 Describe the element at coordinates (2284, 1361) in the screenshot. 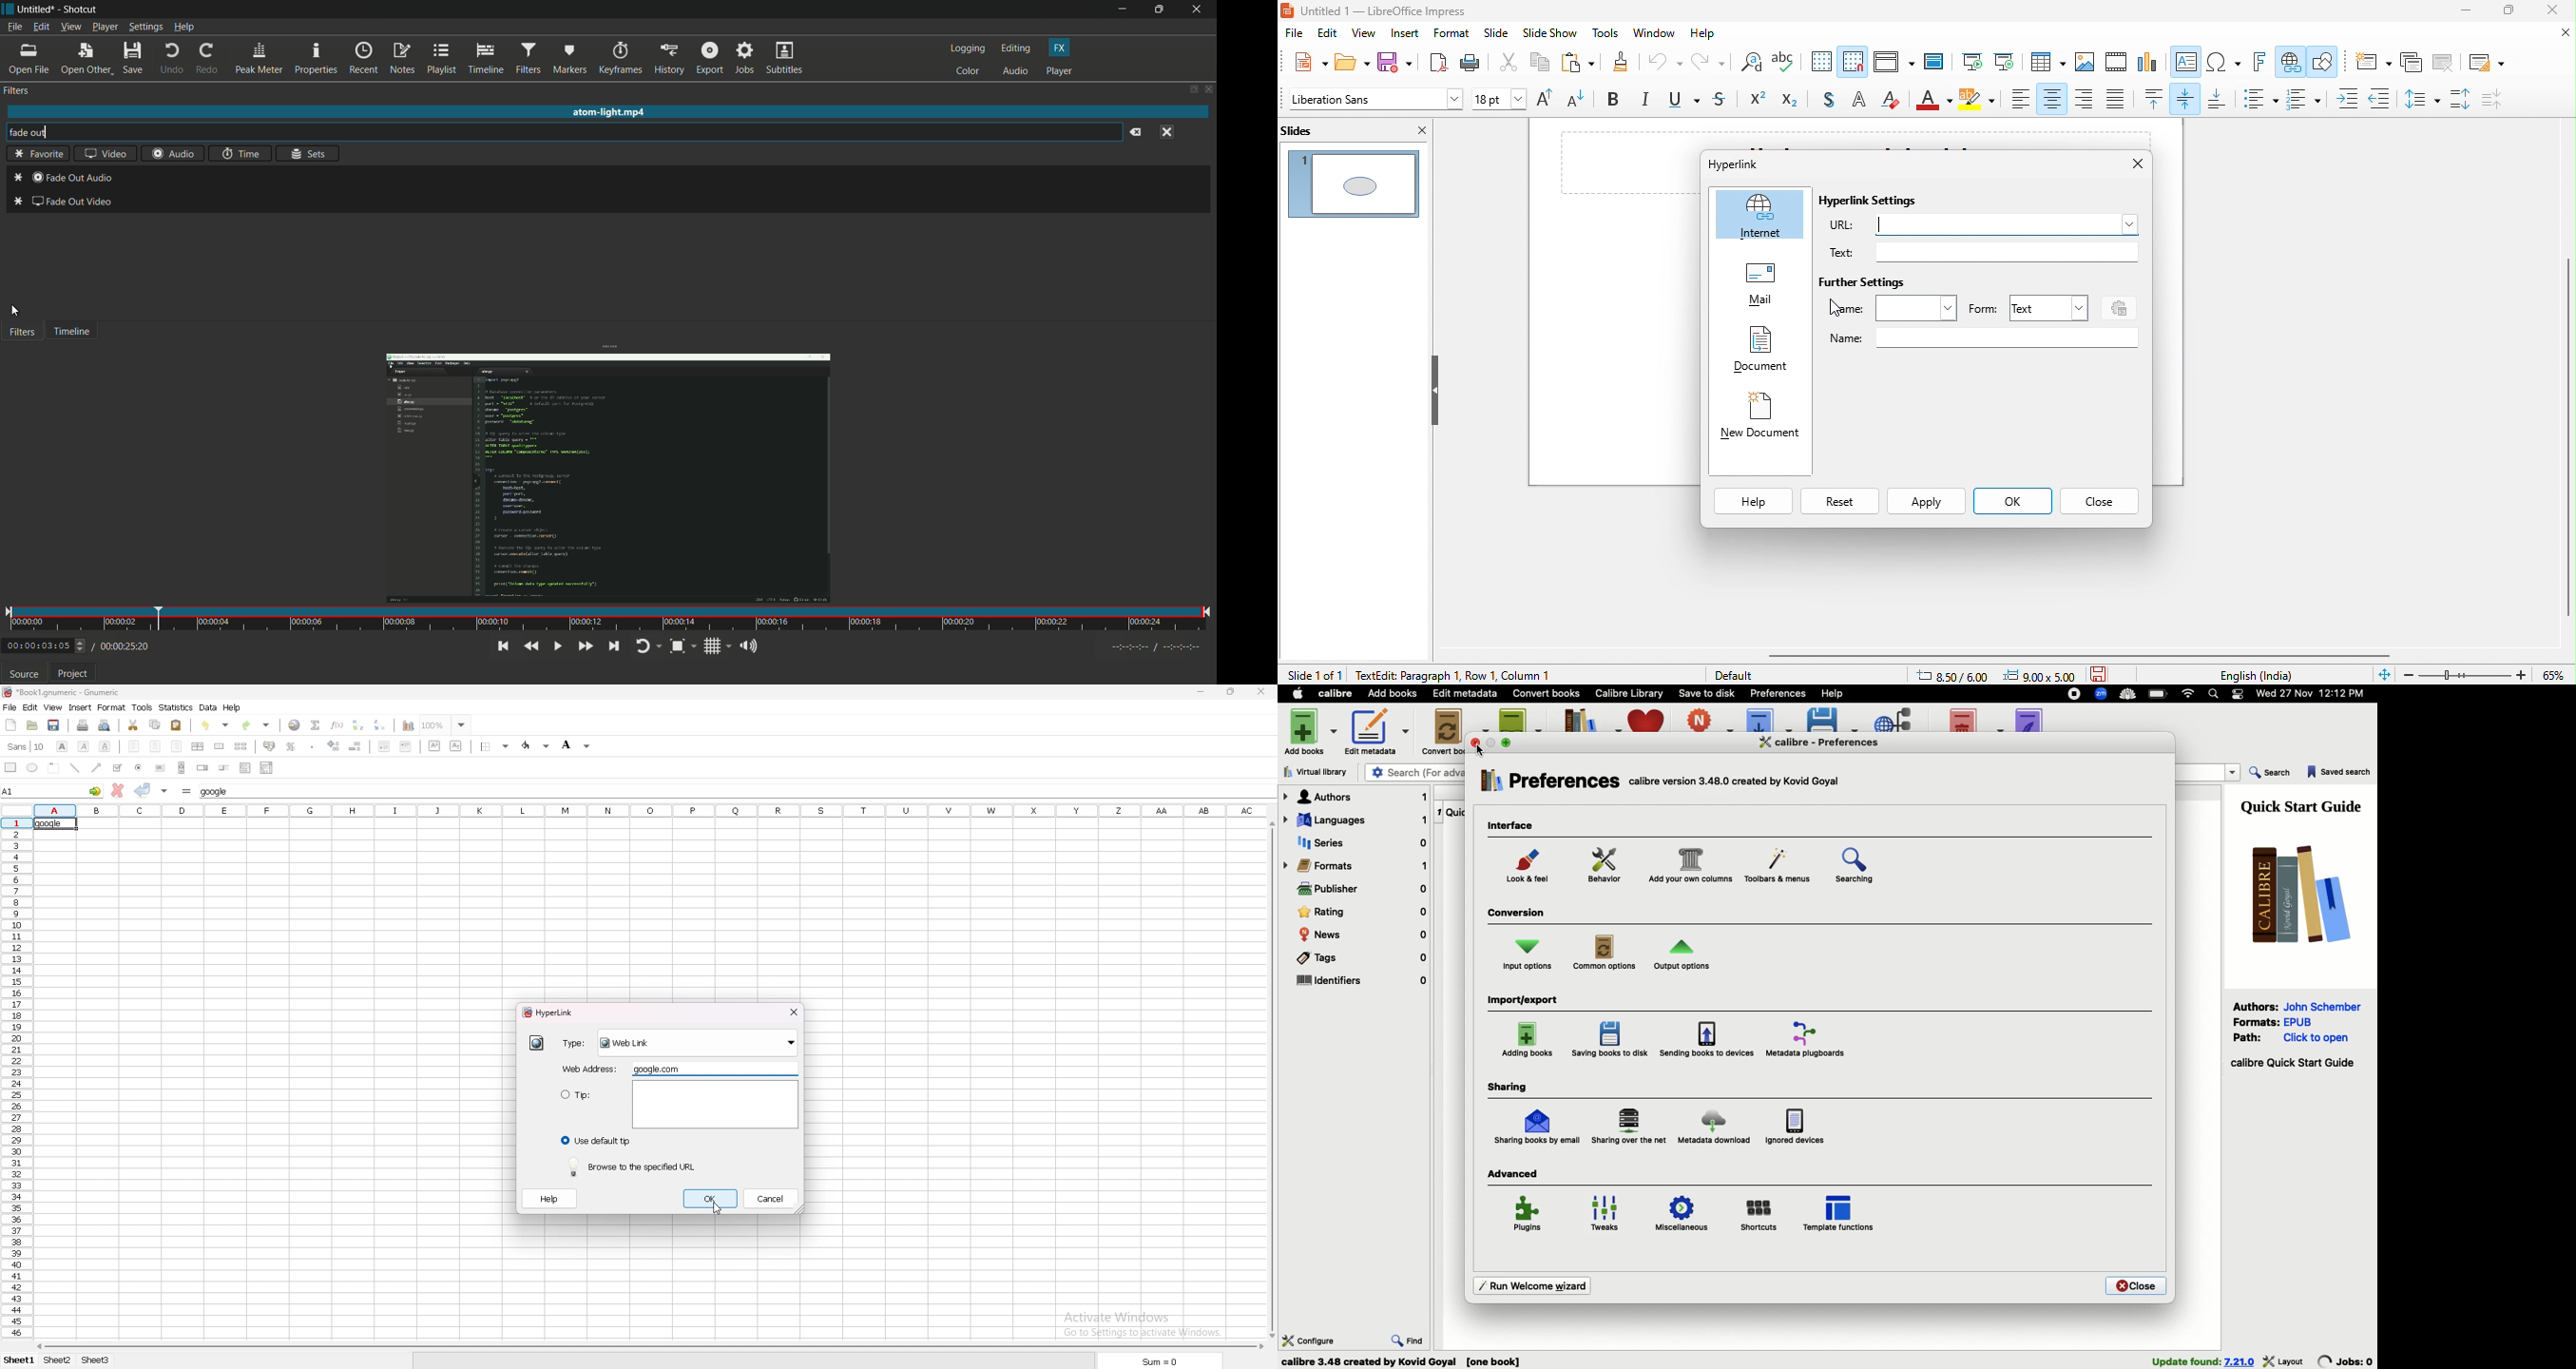

I see `layout` at that location.